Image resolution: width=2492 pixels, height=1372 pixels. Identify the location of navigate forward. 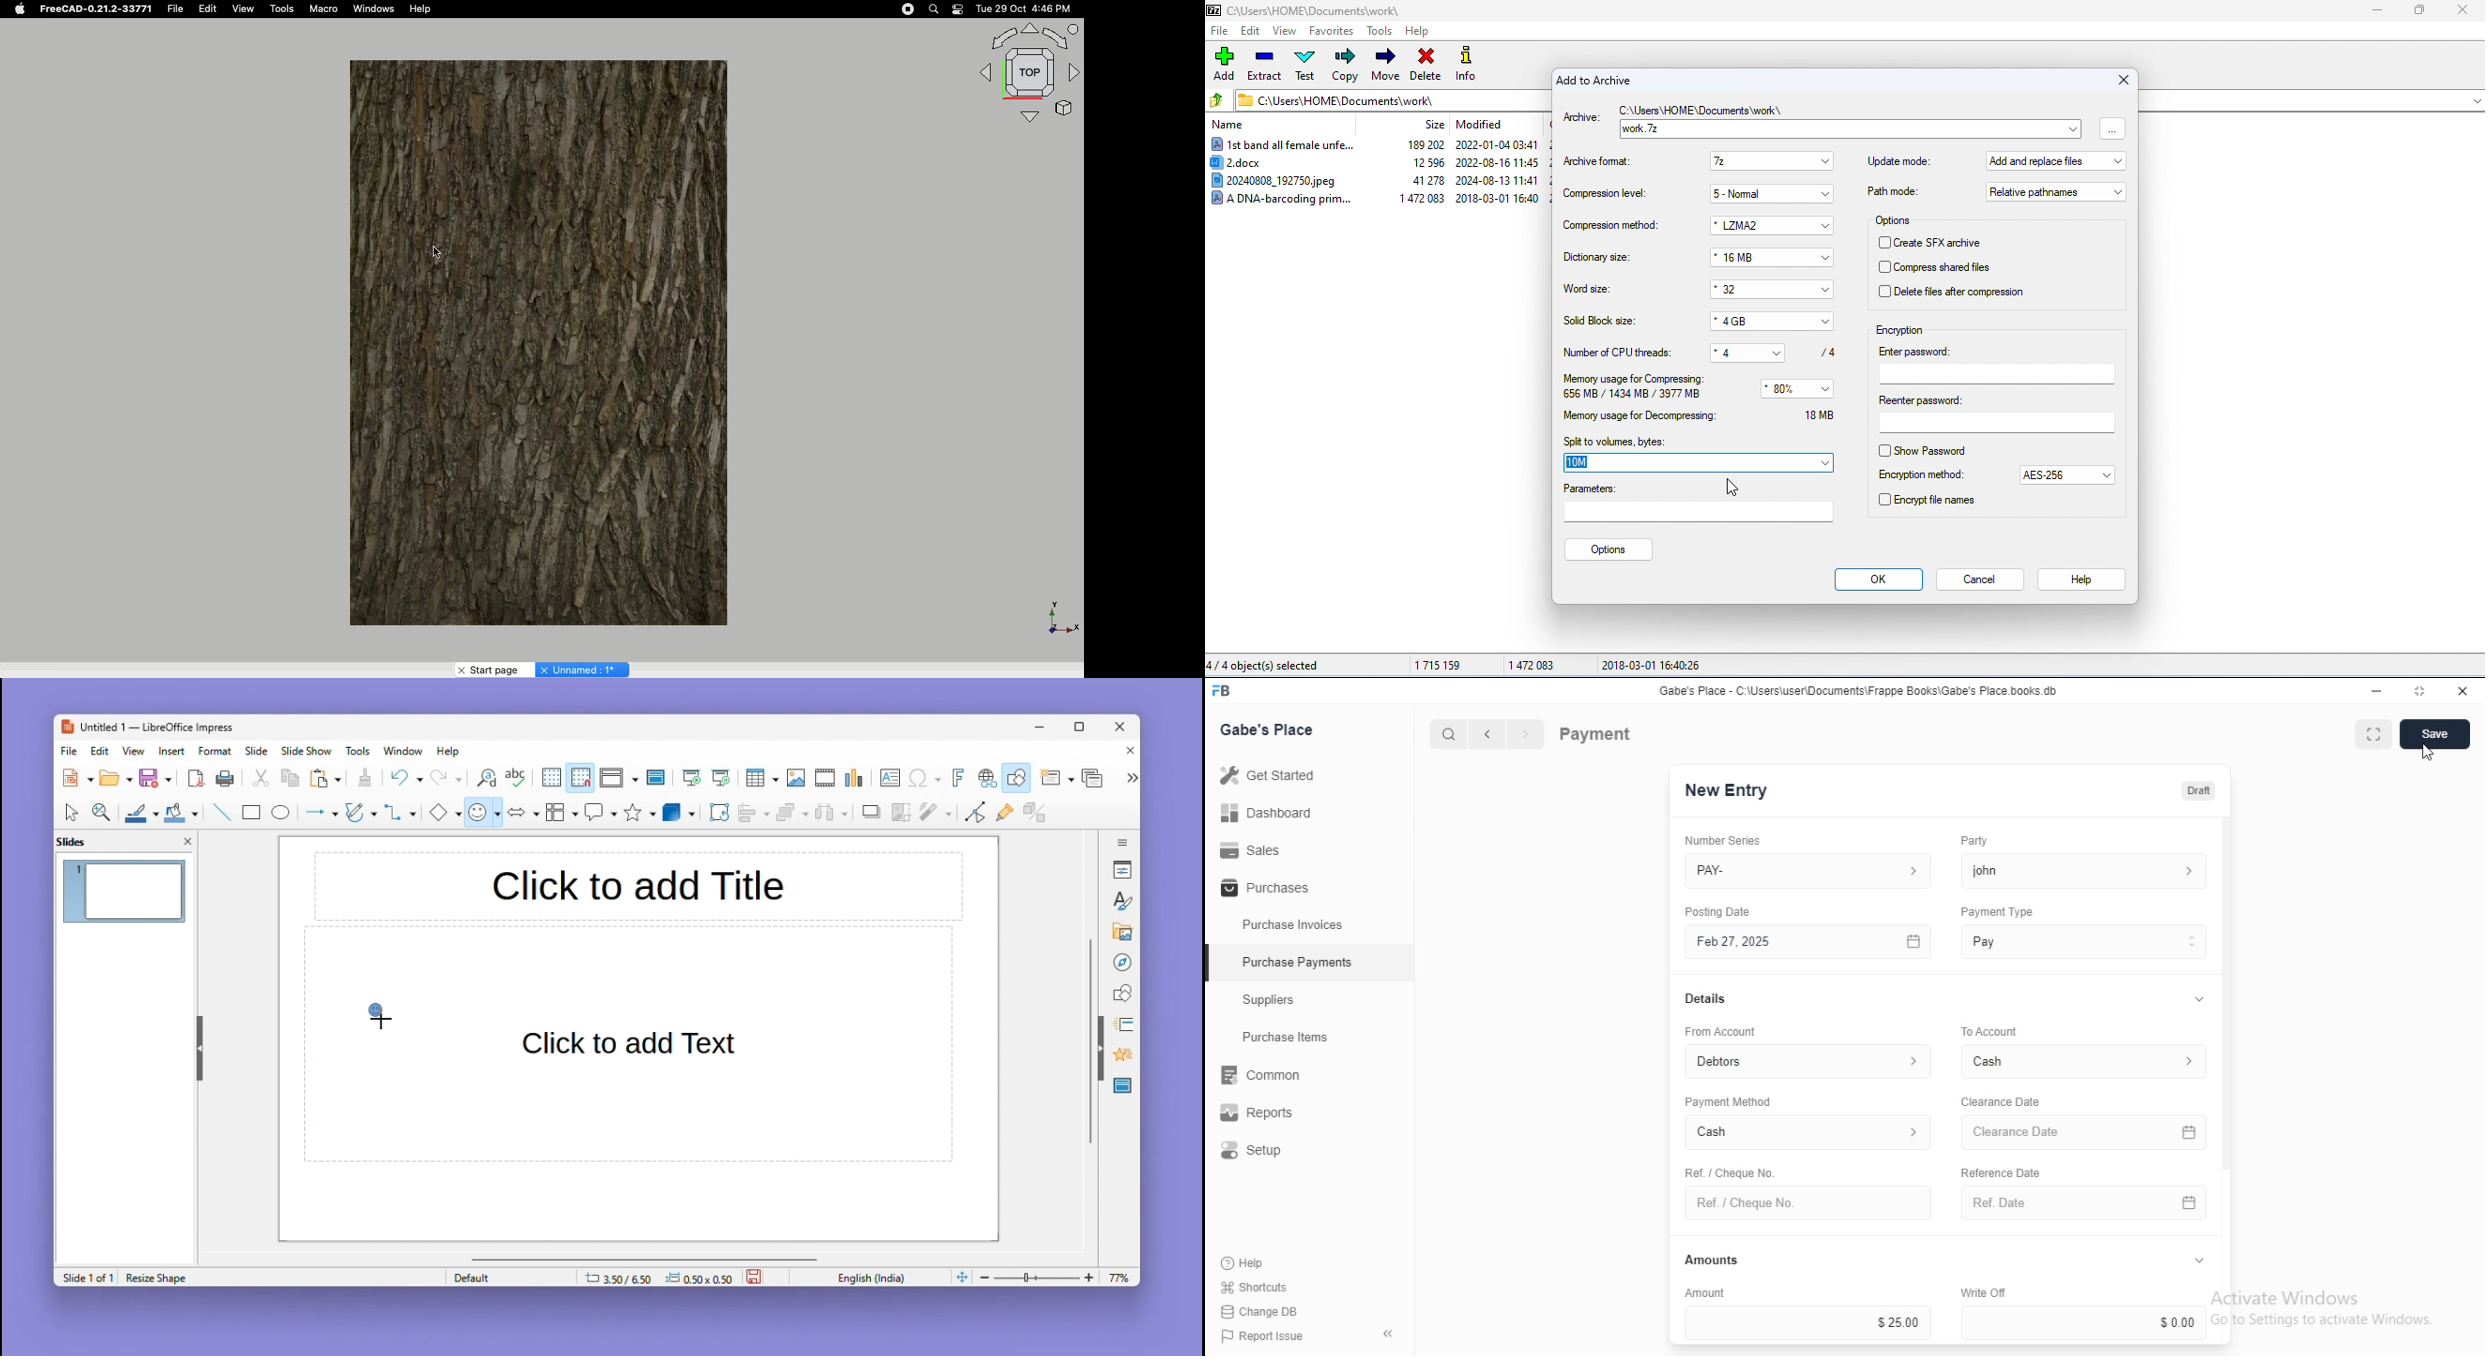
(1527, 735).